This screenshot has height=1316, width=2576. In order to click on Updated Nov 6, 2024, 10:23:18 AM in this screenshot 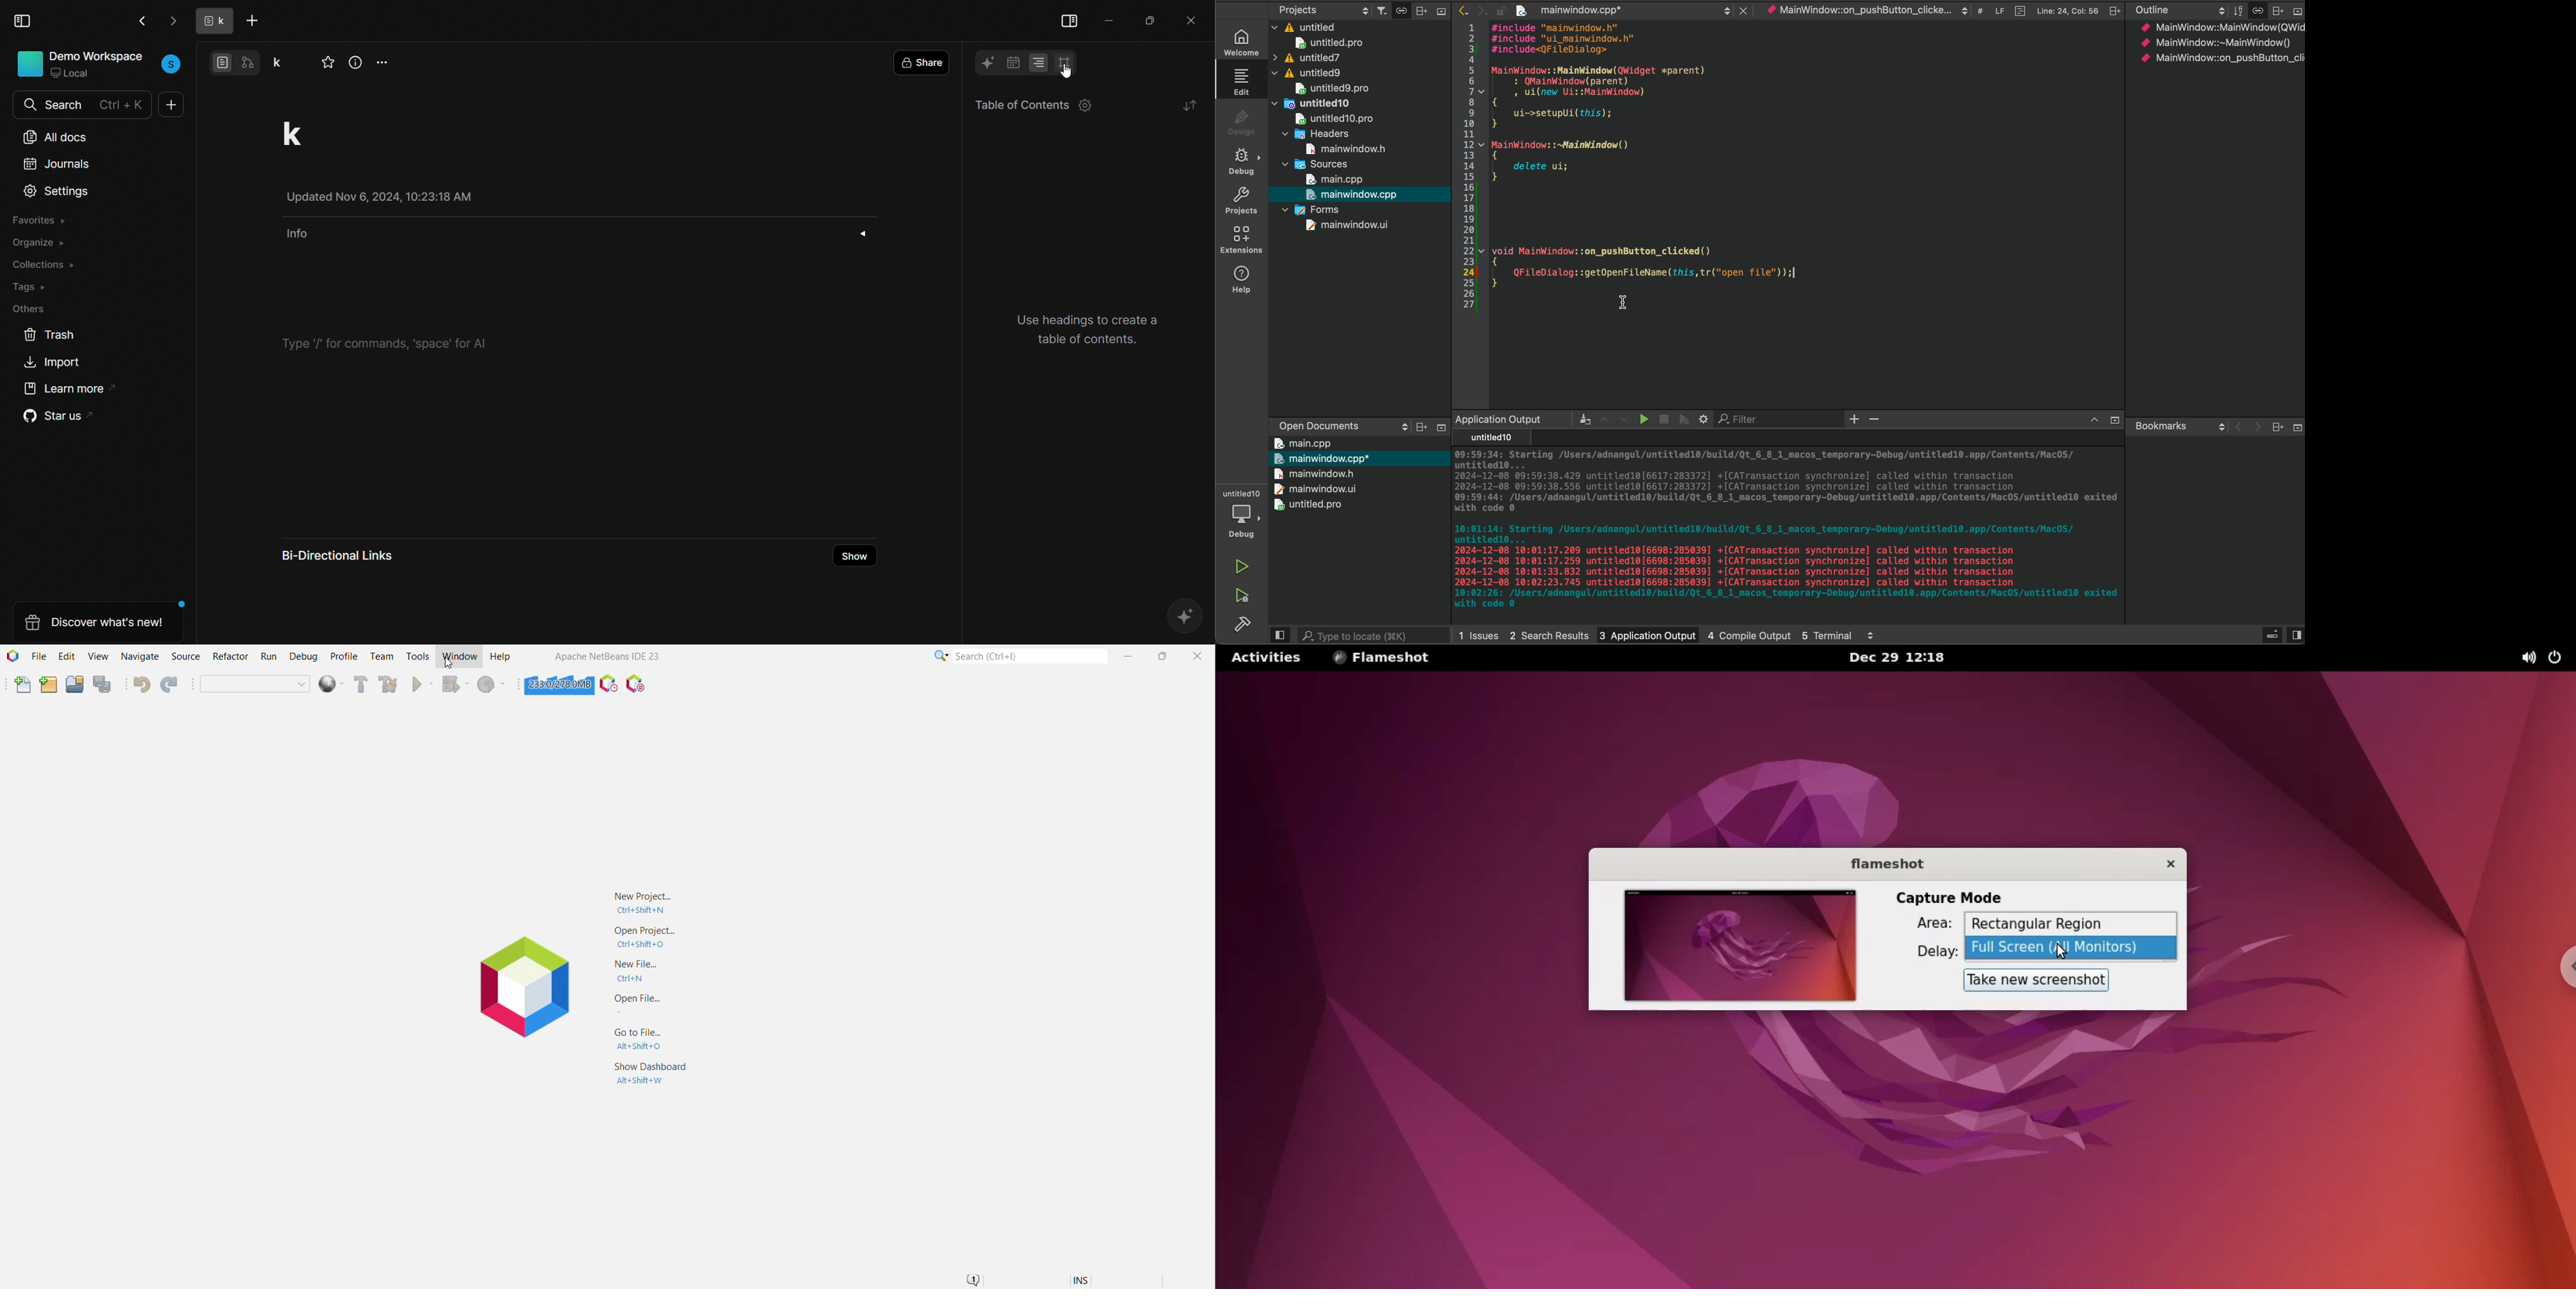, I will do `click(391, 197)`.